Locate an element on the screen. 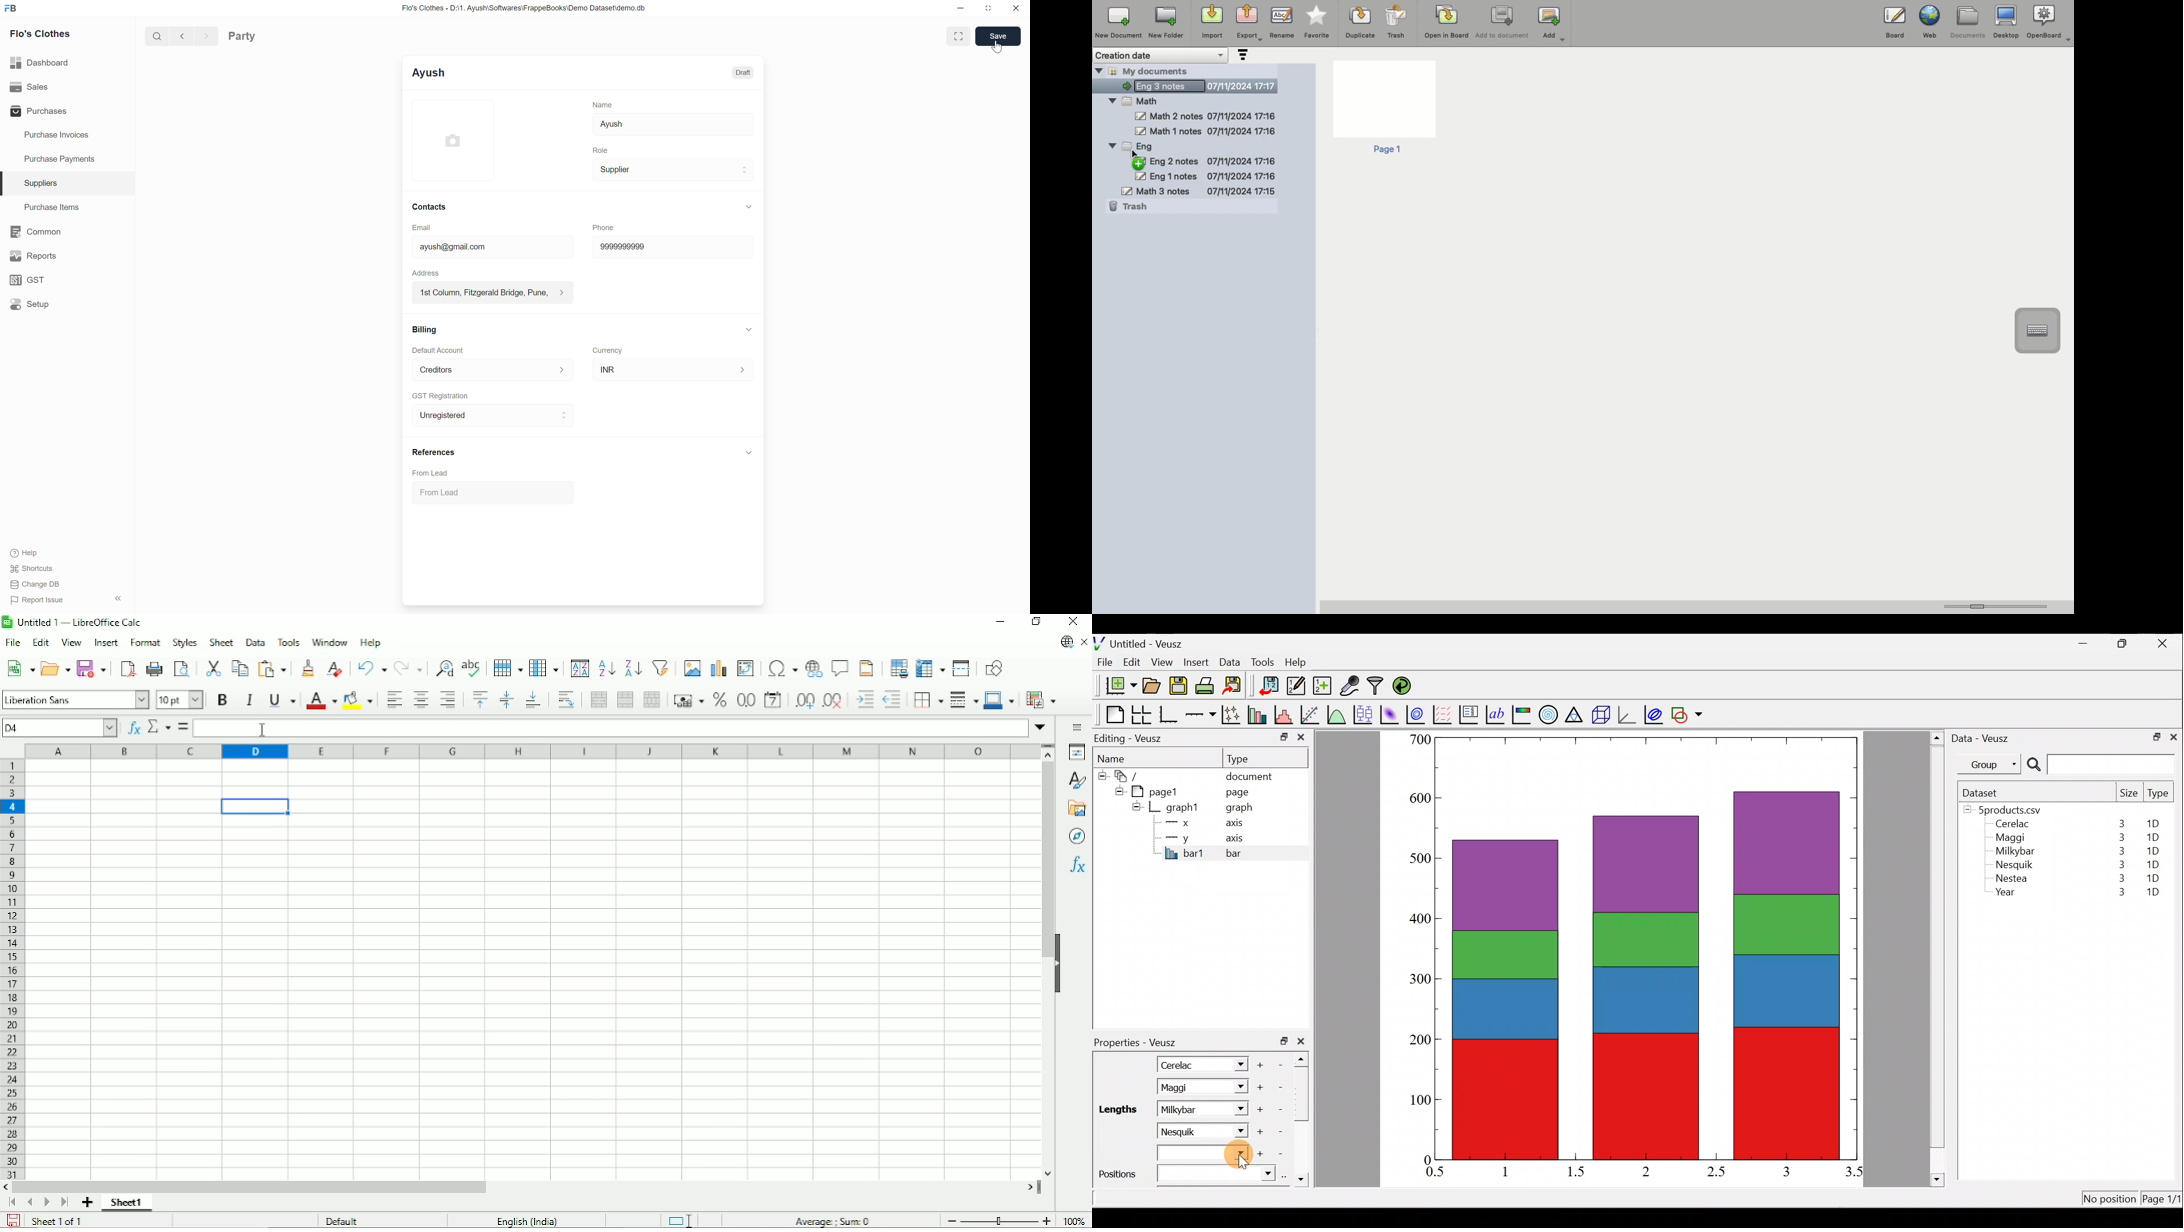  Arrange graphs in a grid is located at coordinates (1141, 715).